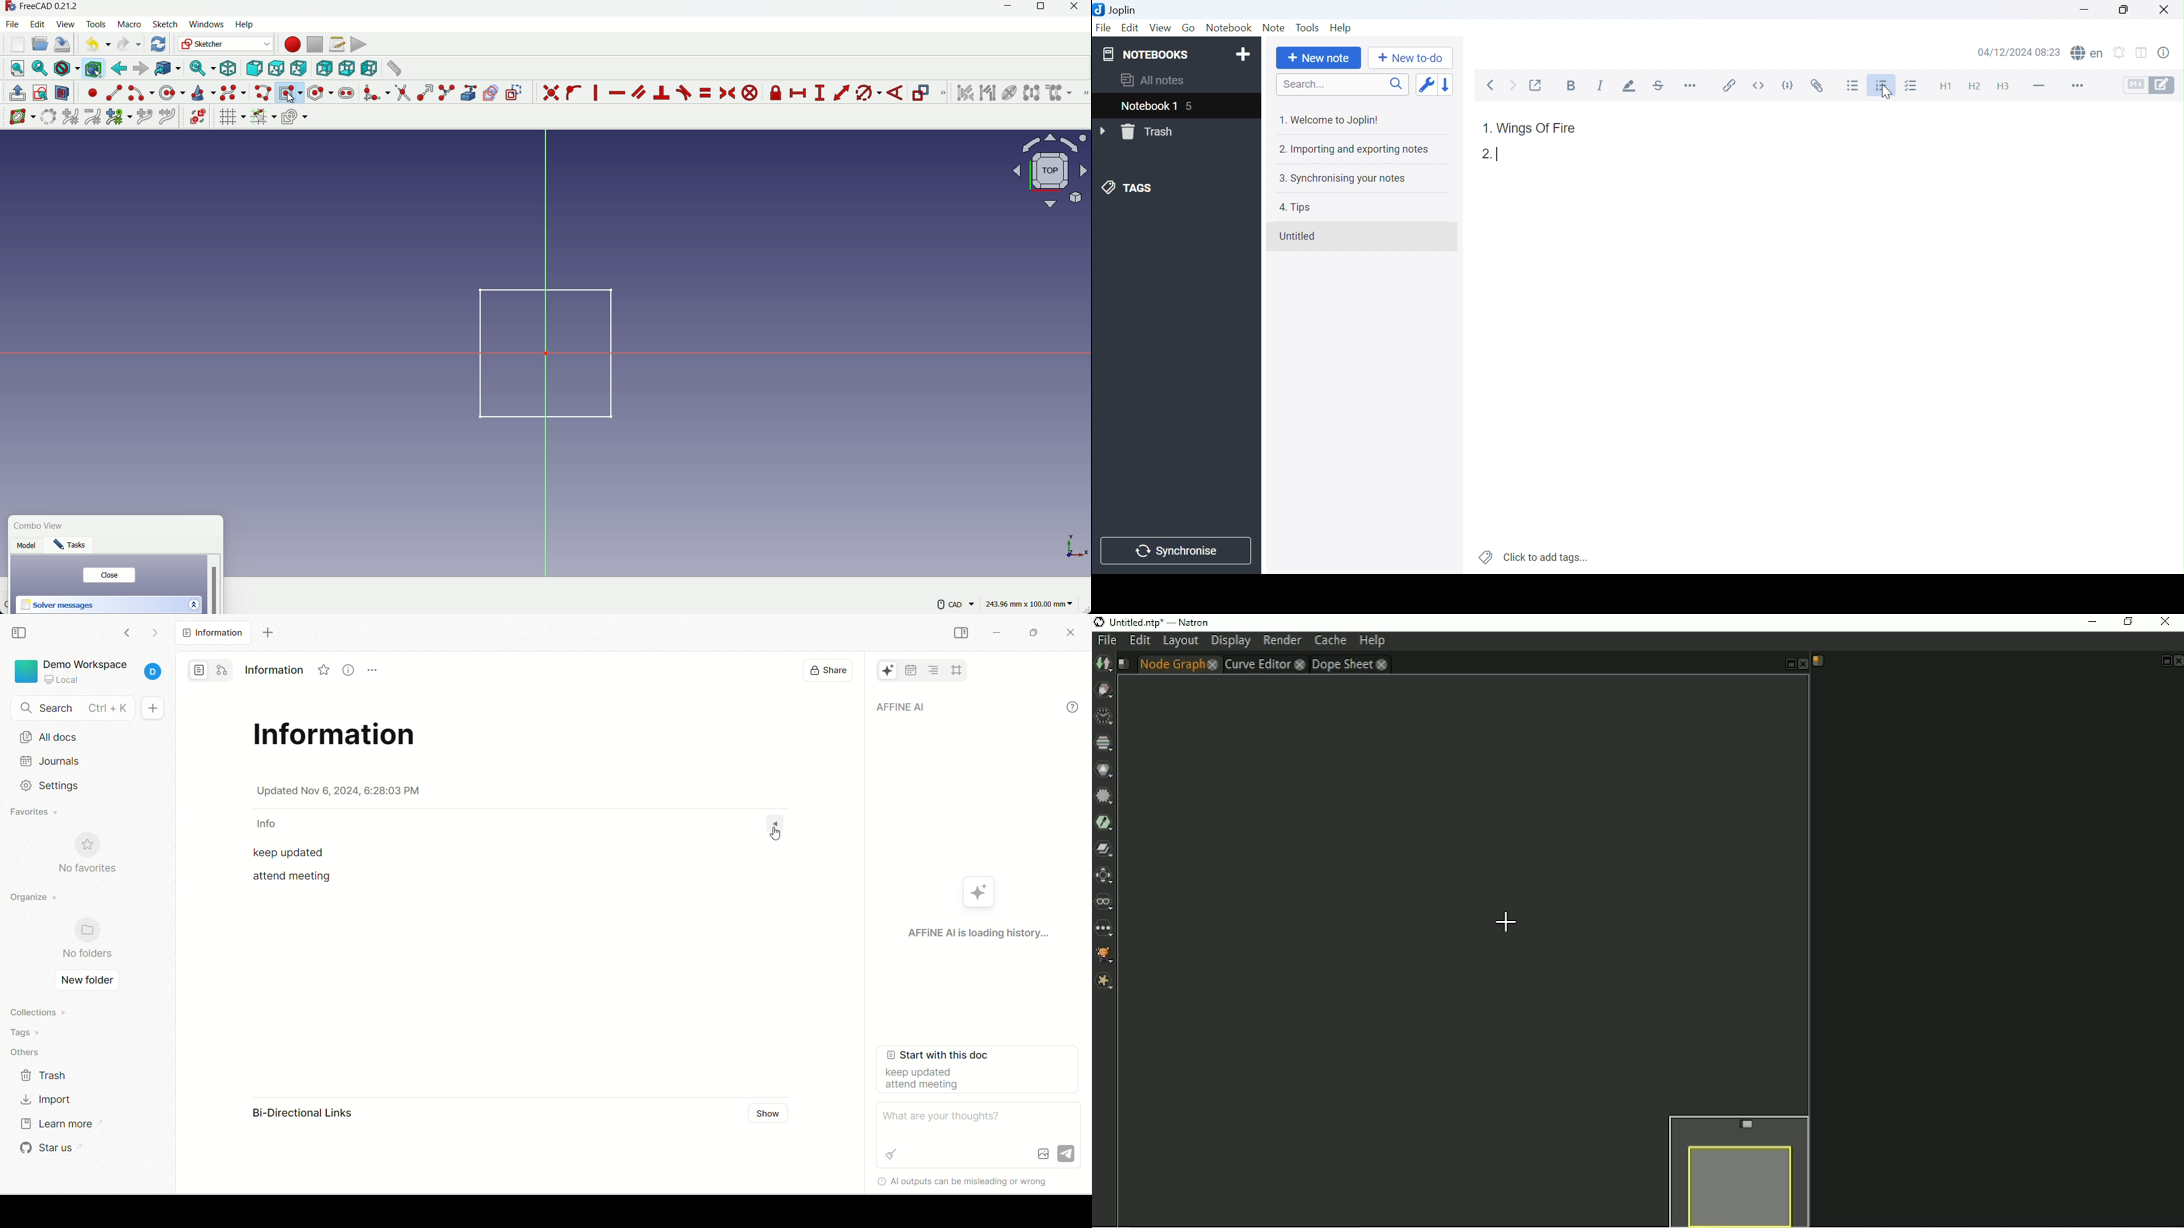 The height and width of the screenshot is (1232, 2184). Describe the element at coordinates (296, 116) in the screenshot. I see `configure rendering order` at that location.